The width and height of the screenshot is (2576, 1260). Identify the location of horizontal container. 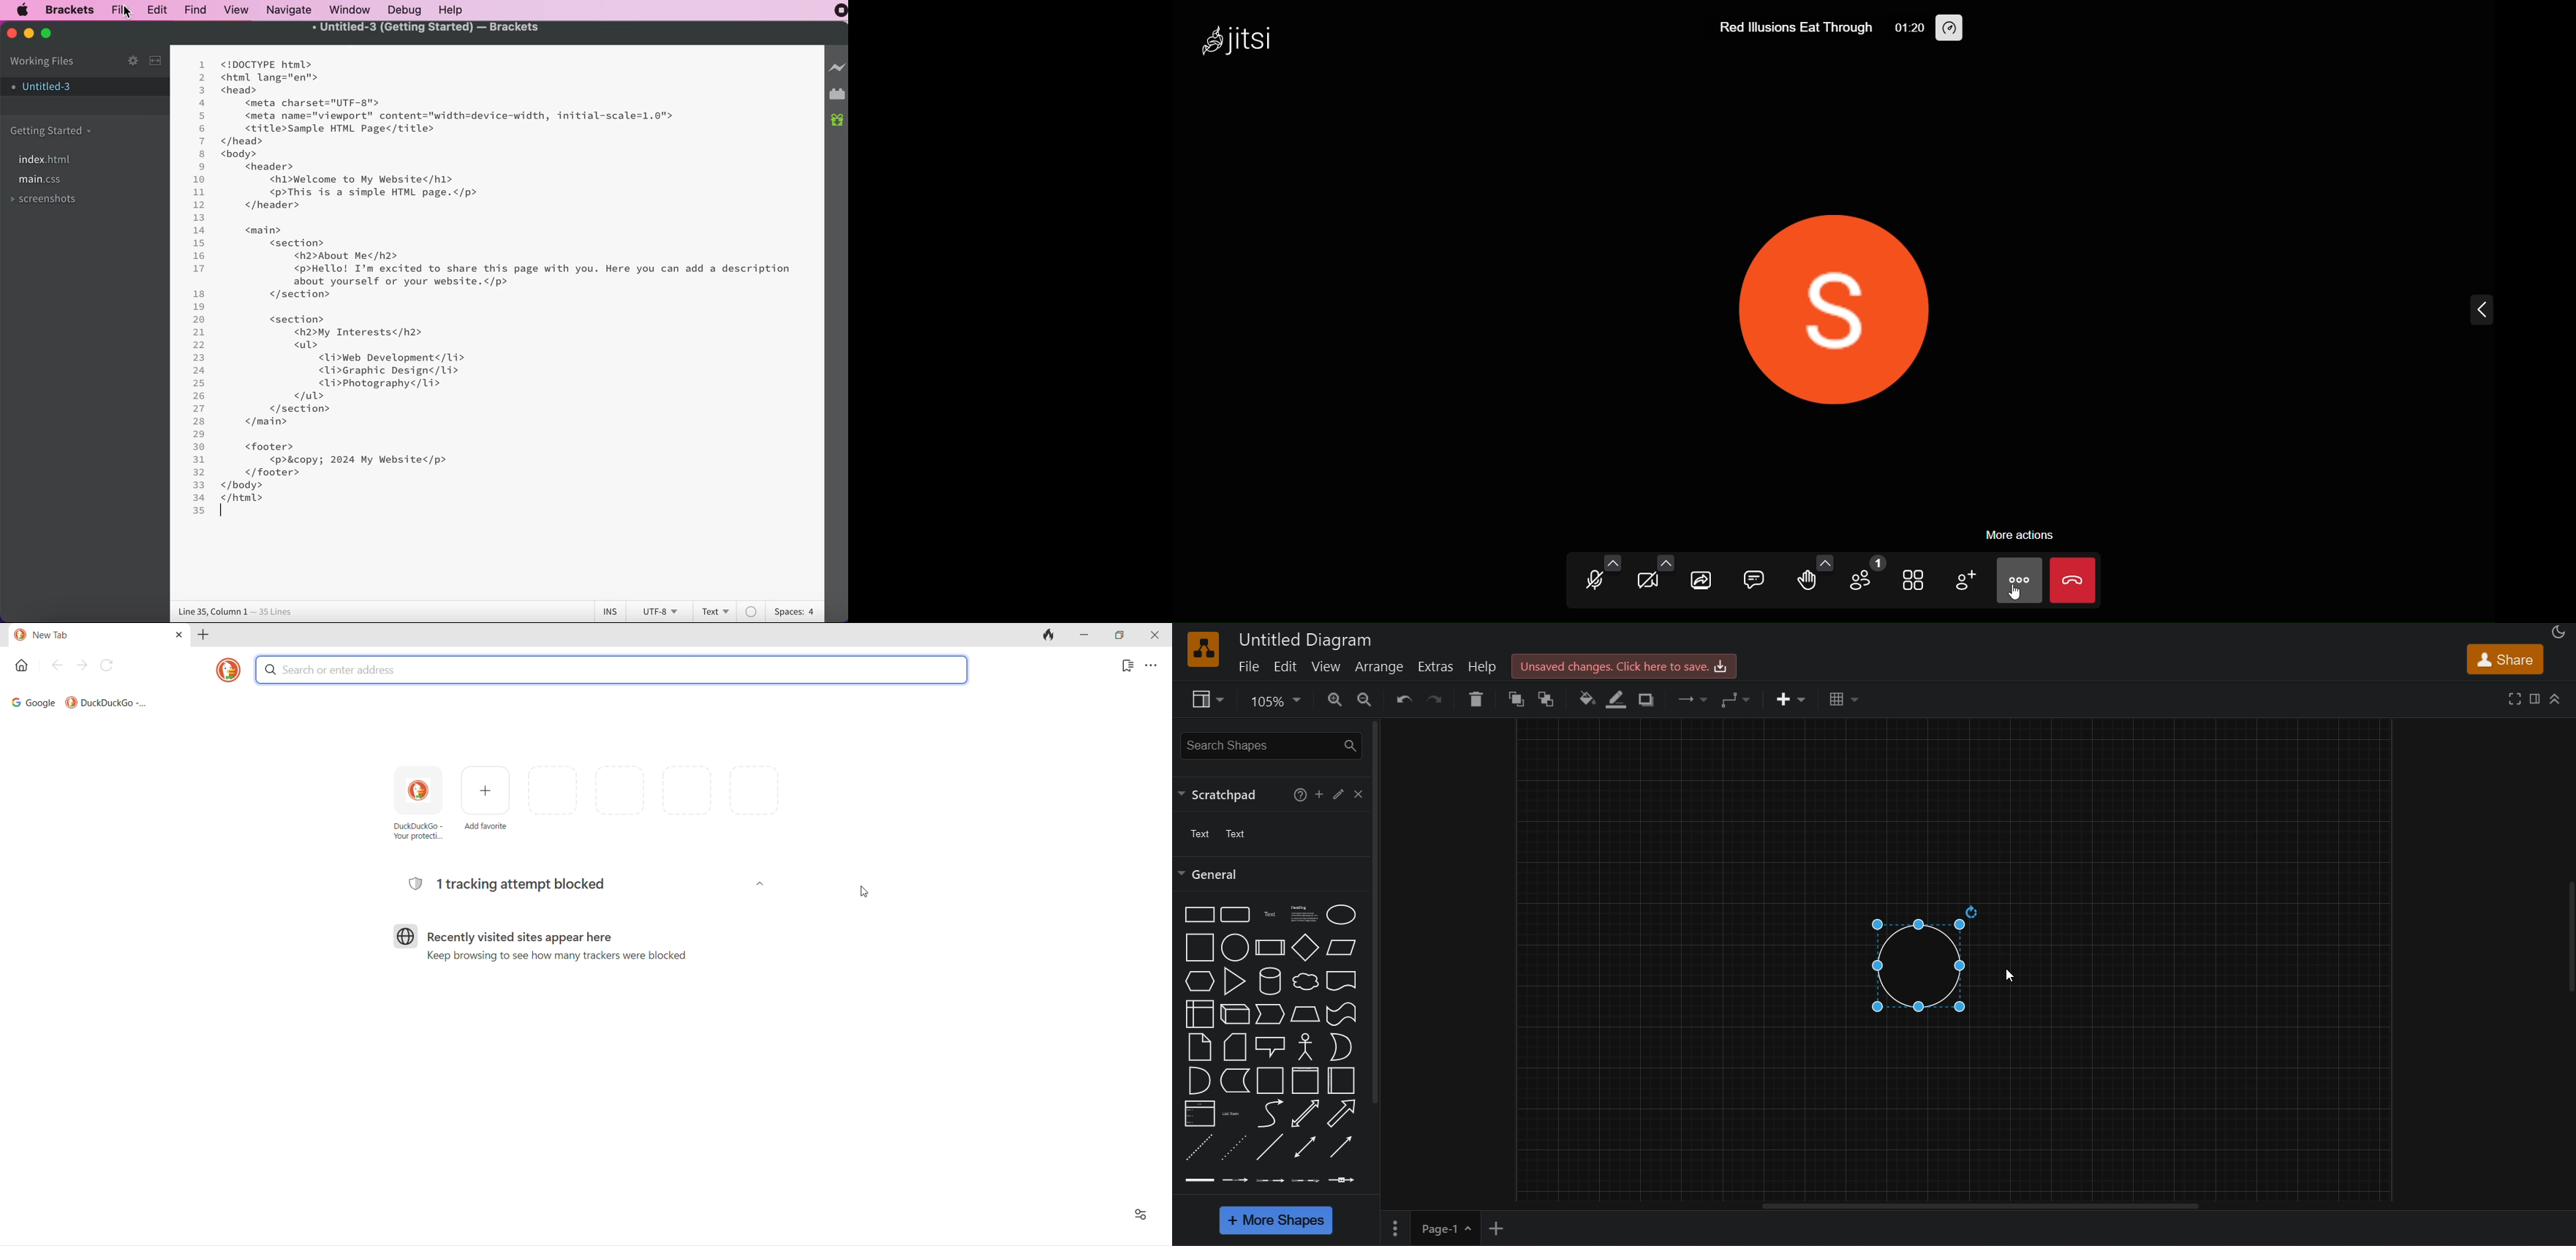
(1344, 1081).